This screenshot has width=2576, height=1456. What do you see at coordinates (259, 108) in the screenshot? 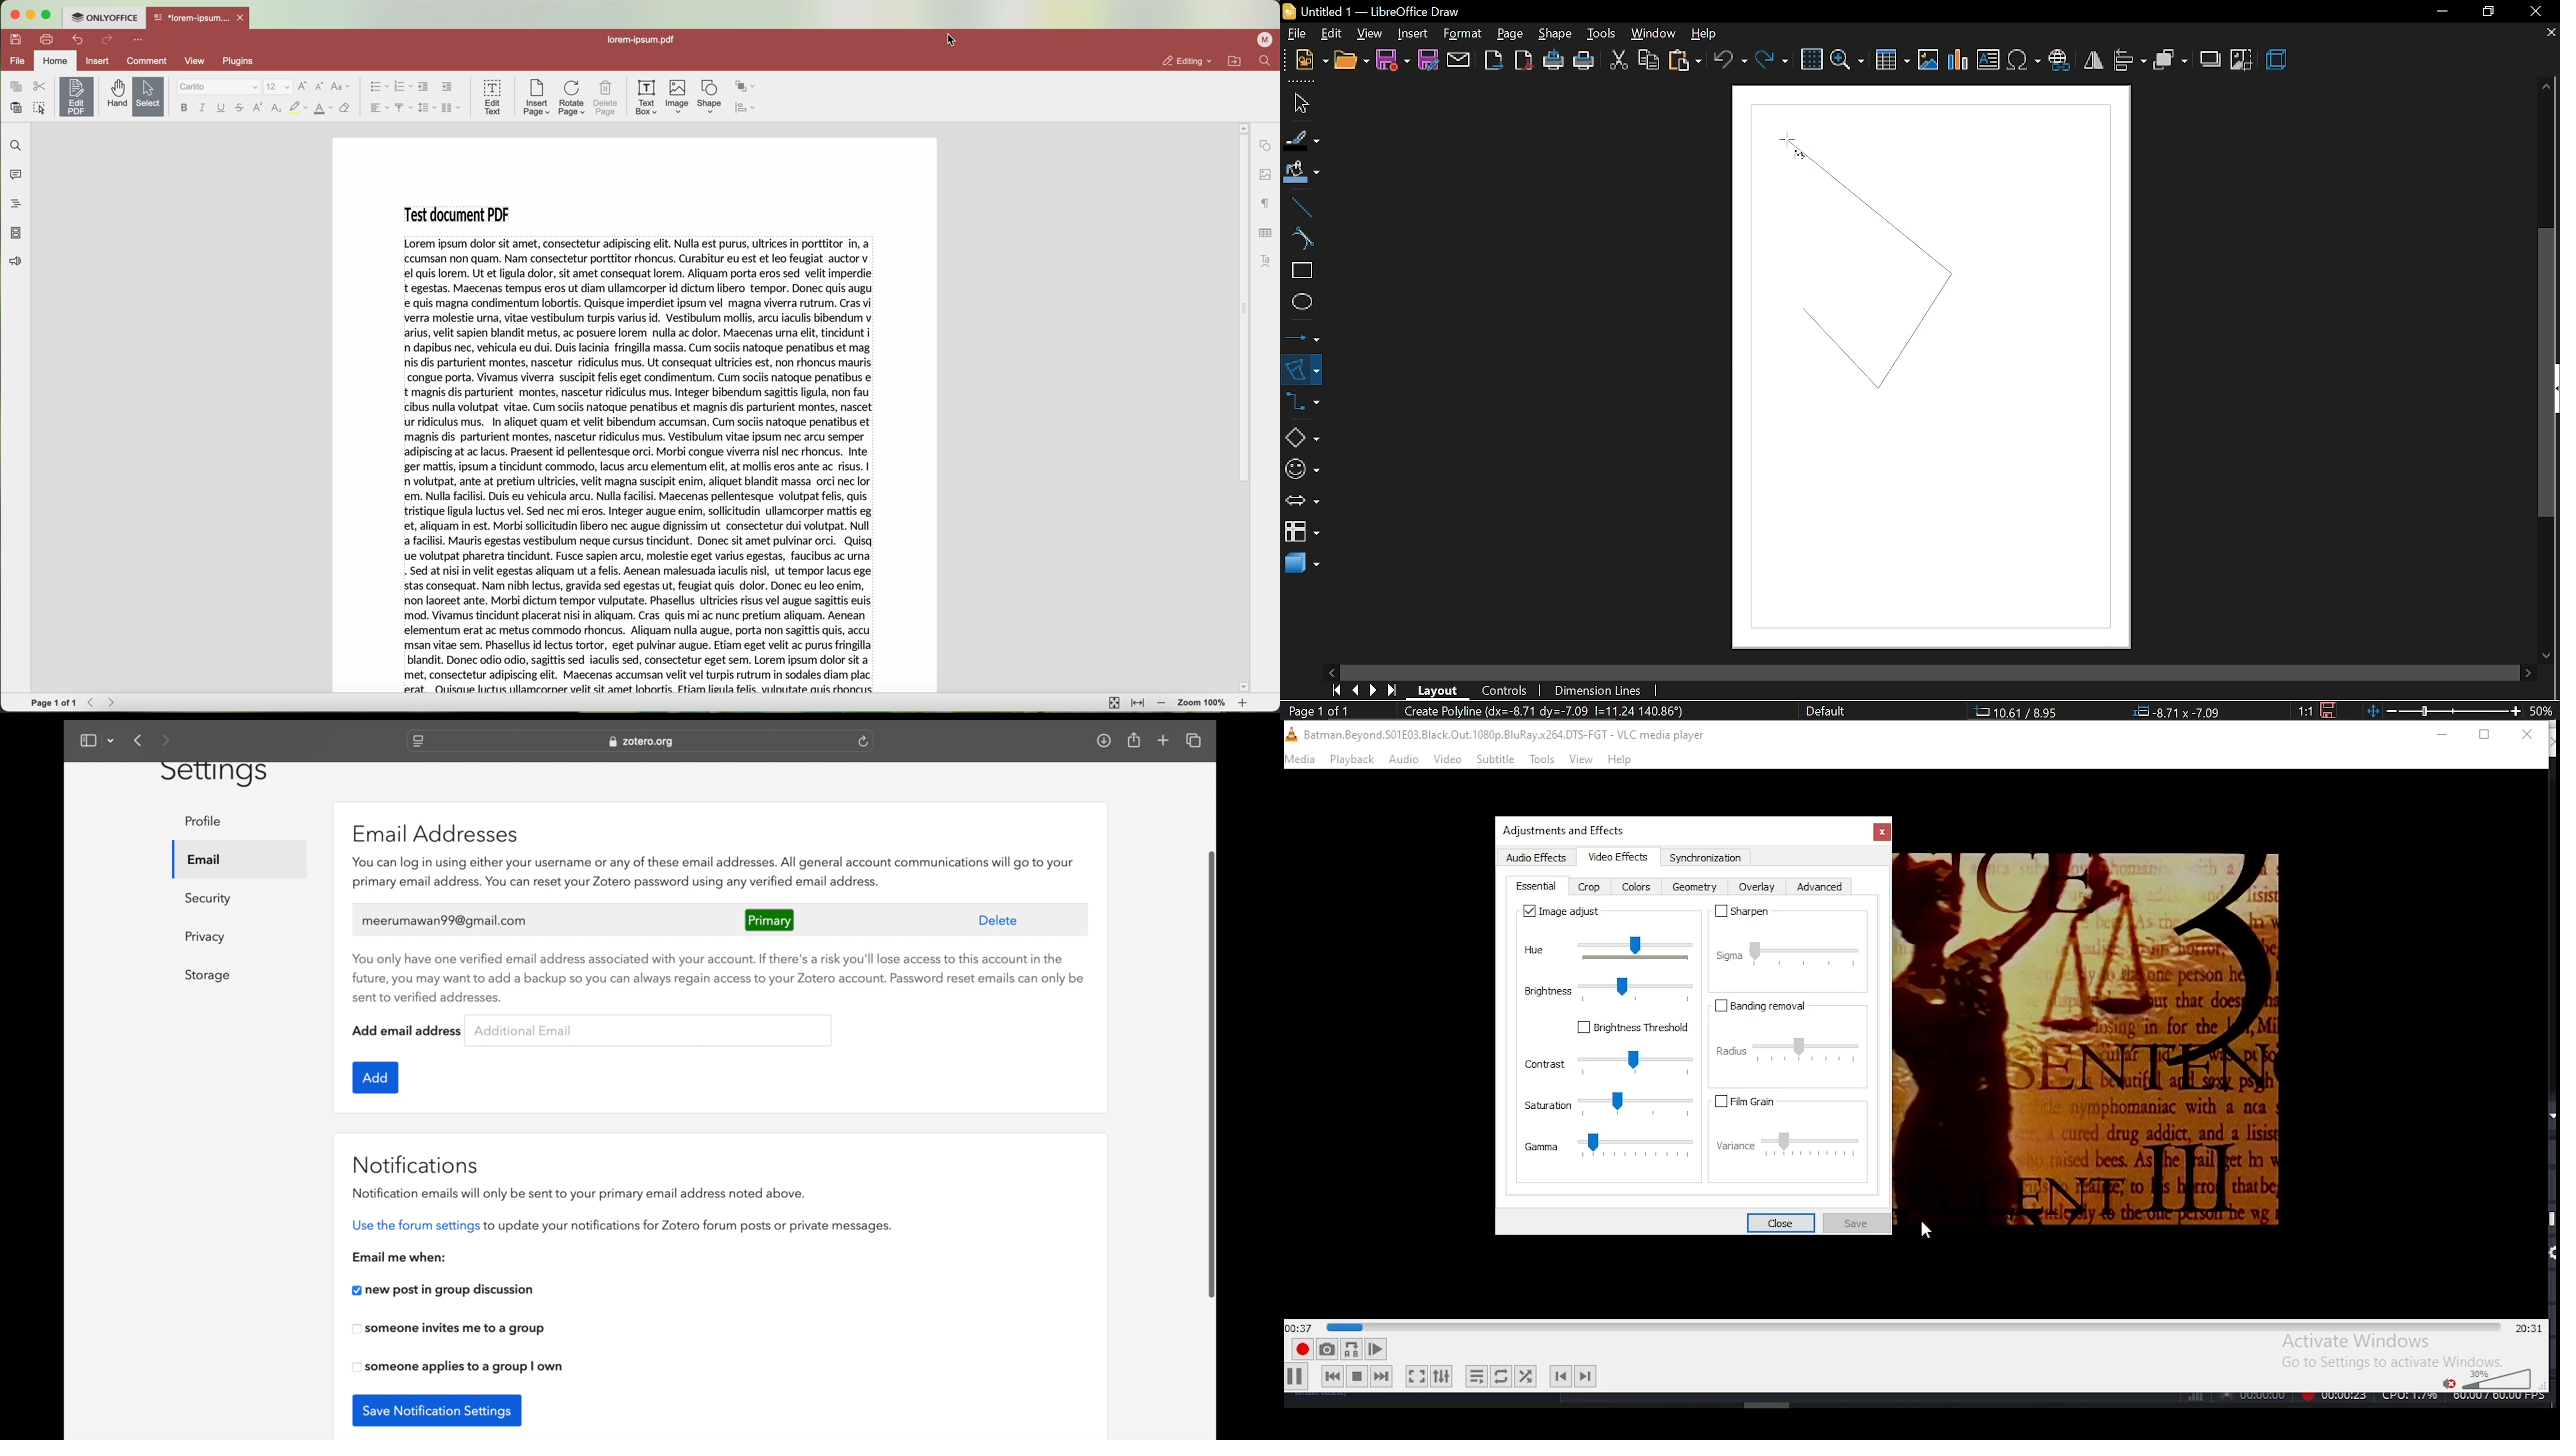
I see `superscript` at bounding box center [259, 108].